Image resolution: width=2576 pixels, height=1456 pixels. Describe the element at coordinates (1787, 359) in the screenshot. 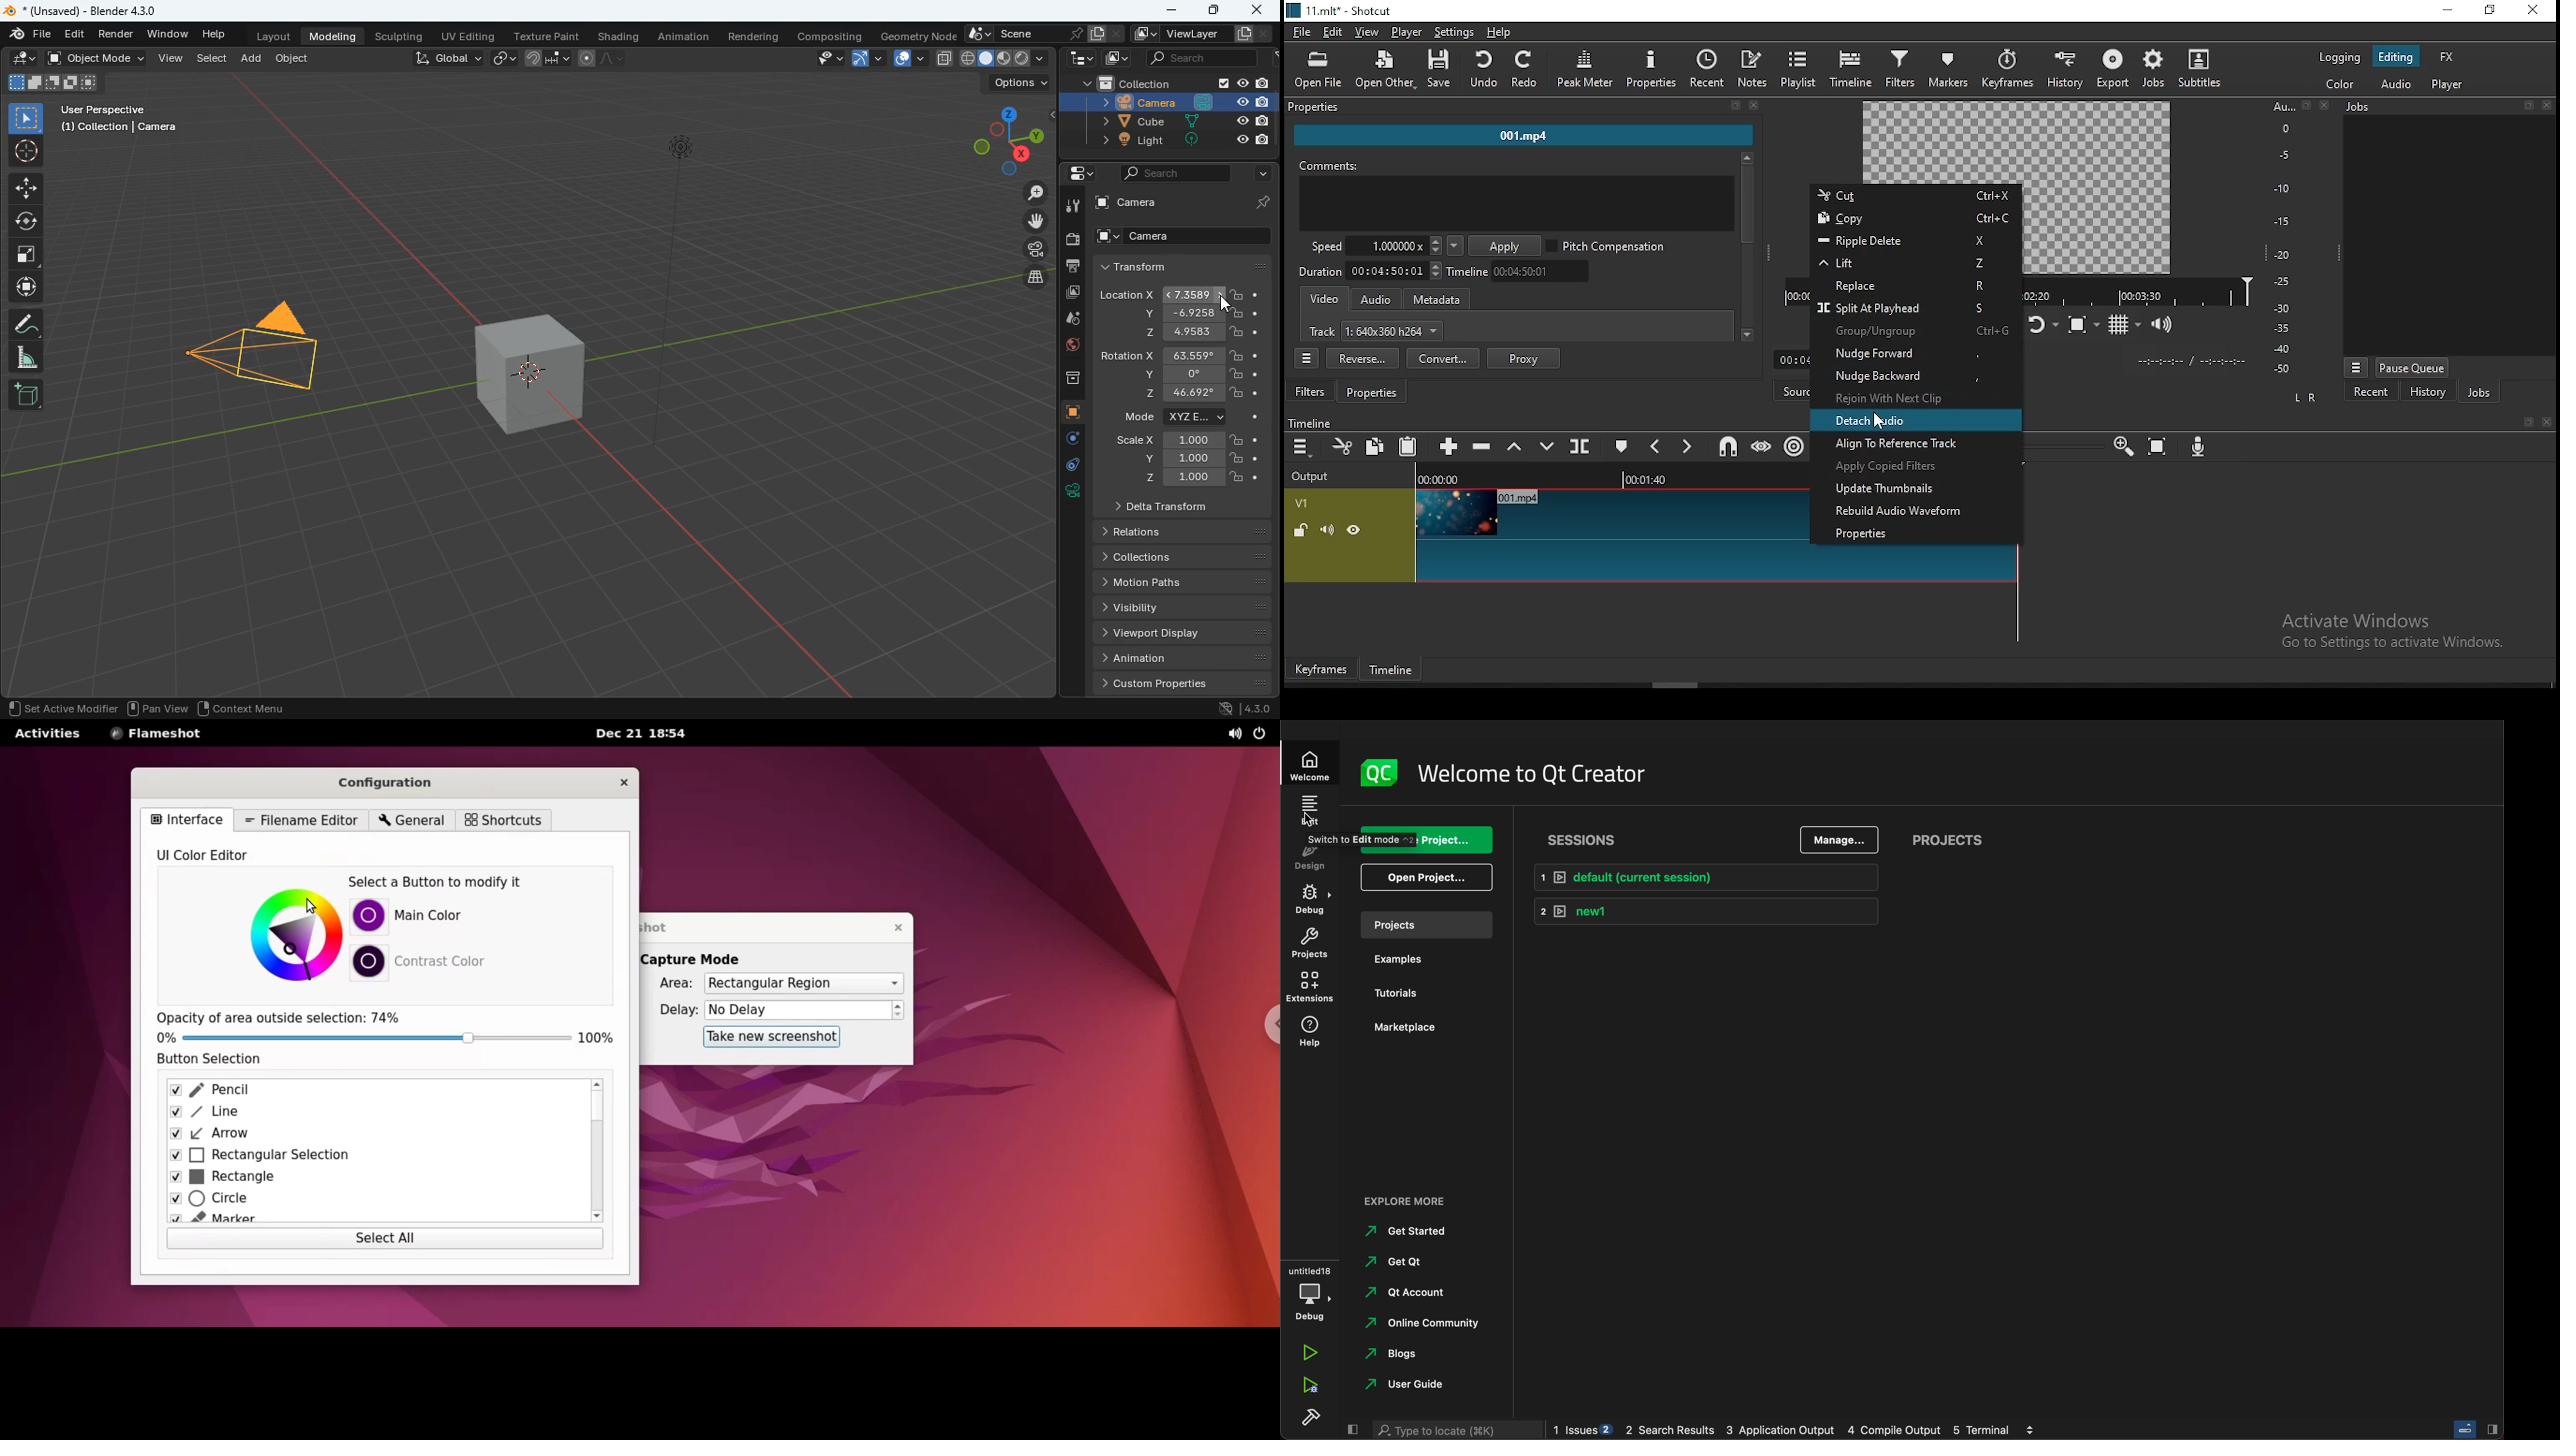

I see `time input` at that location.